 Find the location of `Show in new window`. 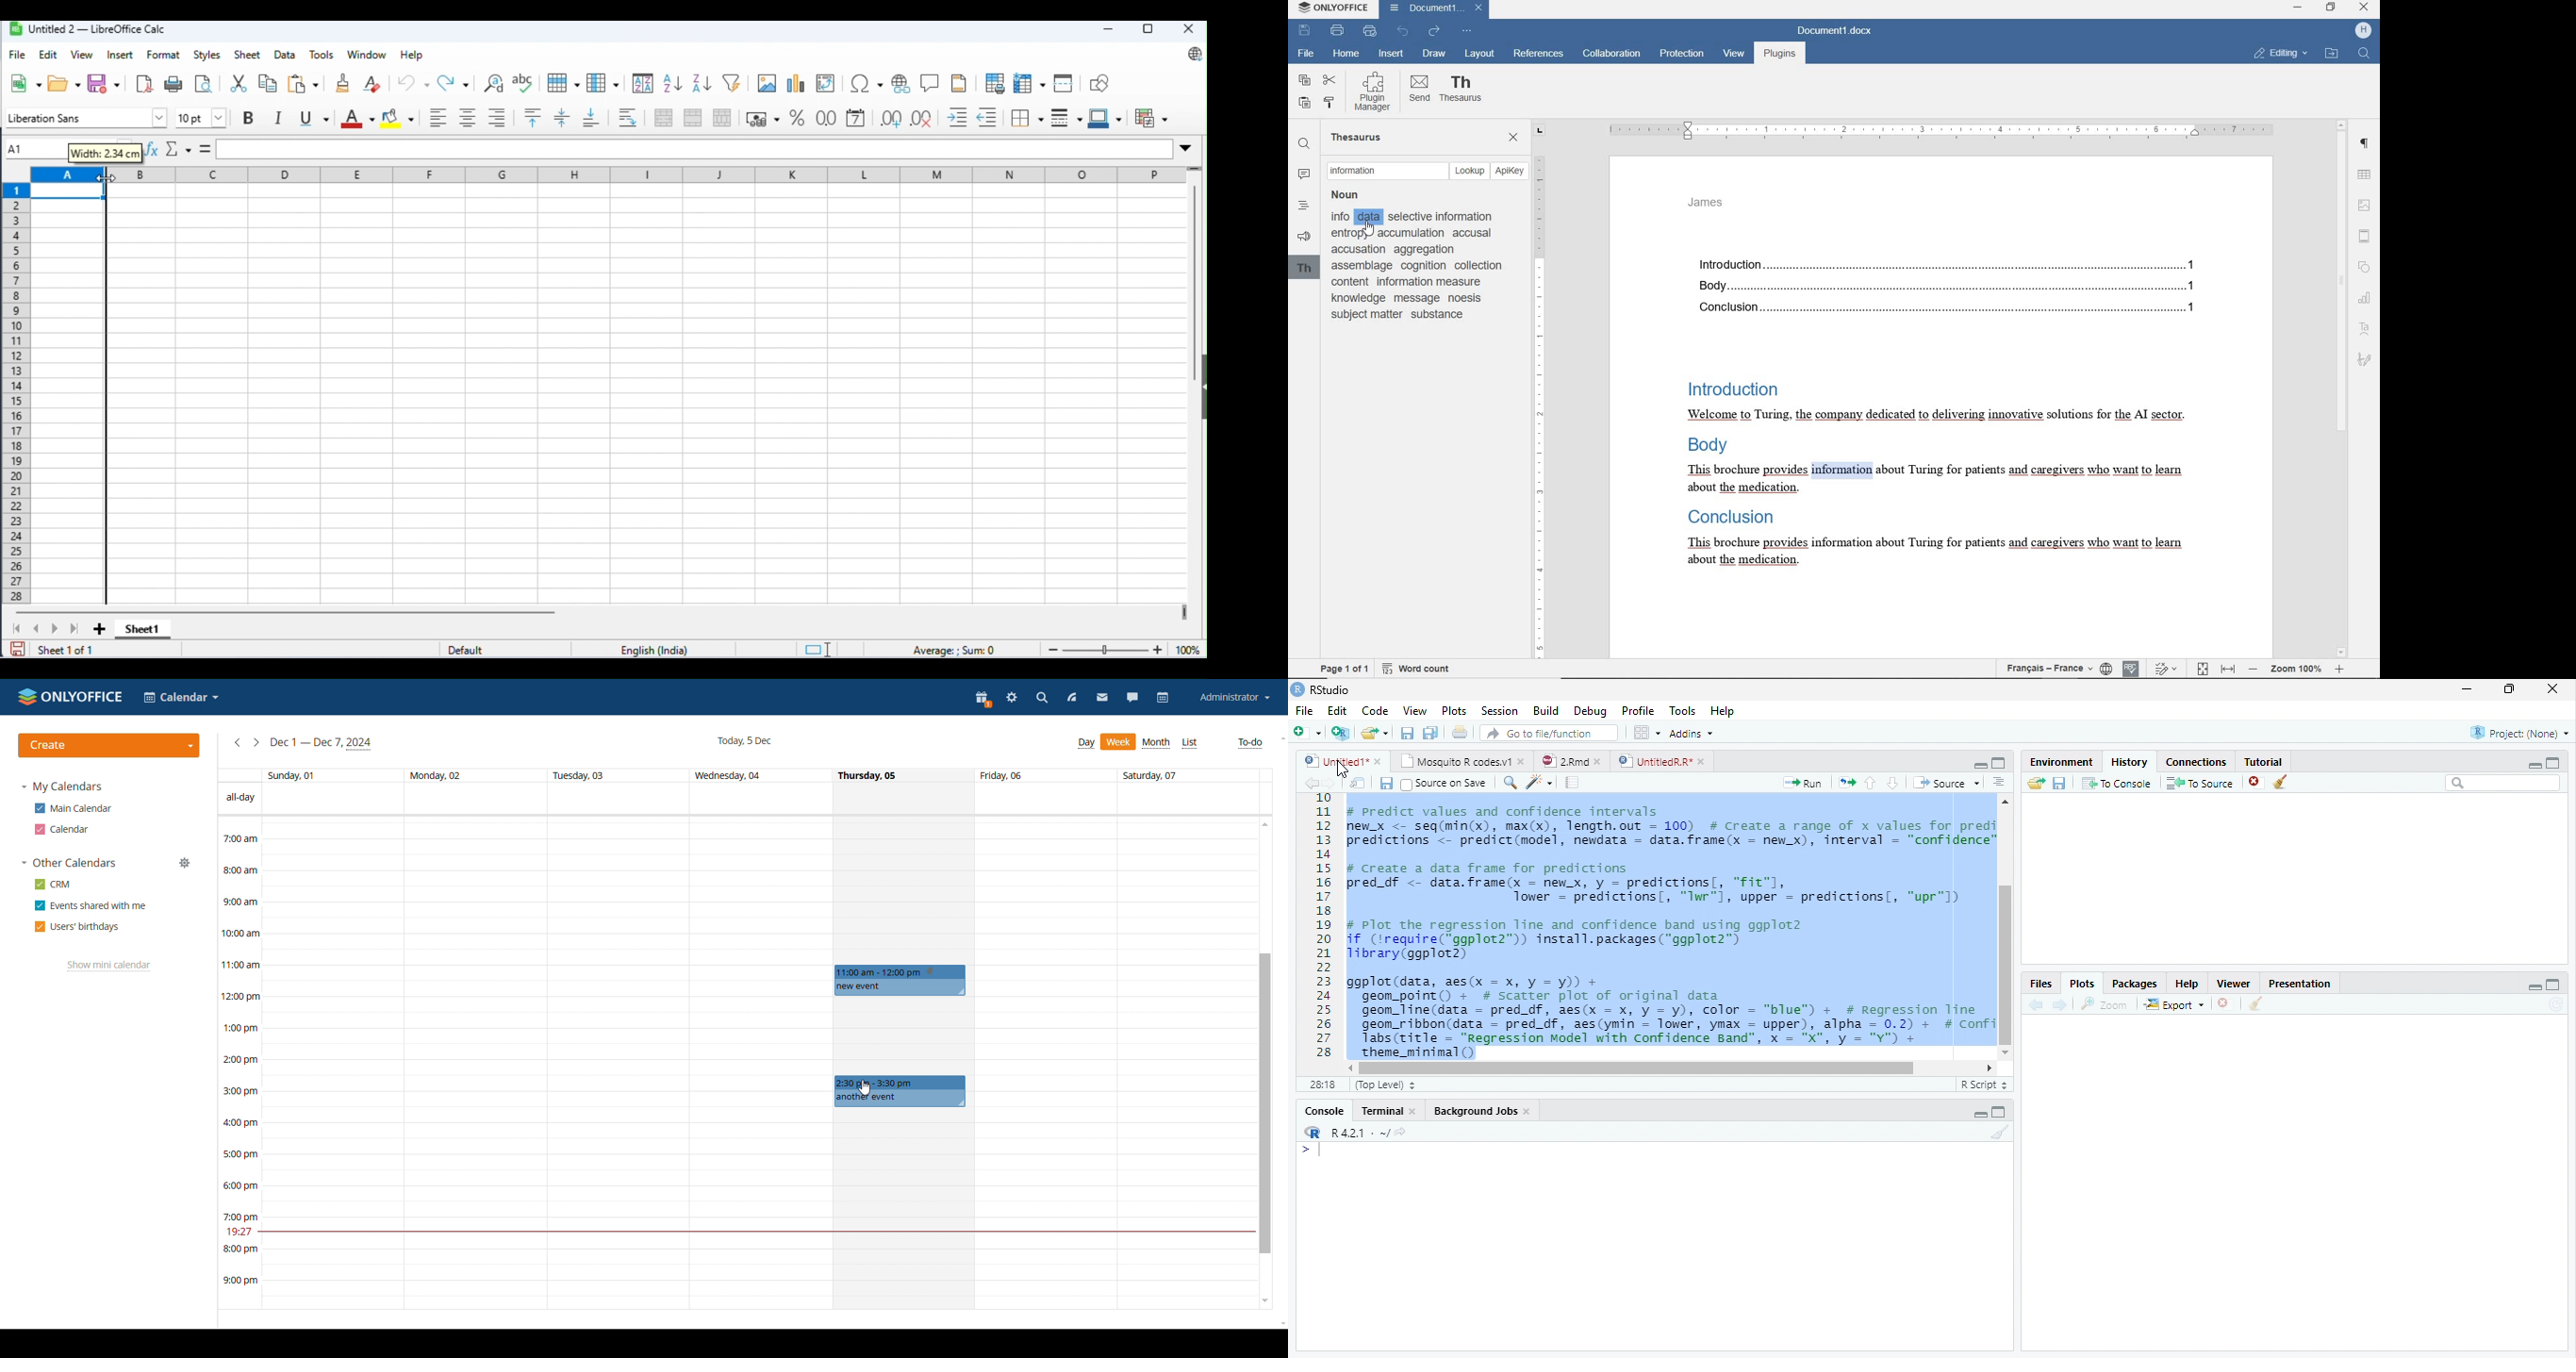

Show in new window is located at coordinates (1358, 784).